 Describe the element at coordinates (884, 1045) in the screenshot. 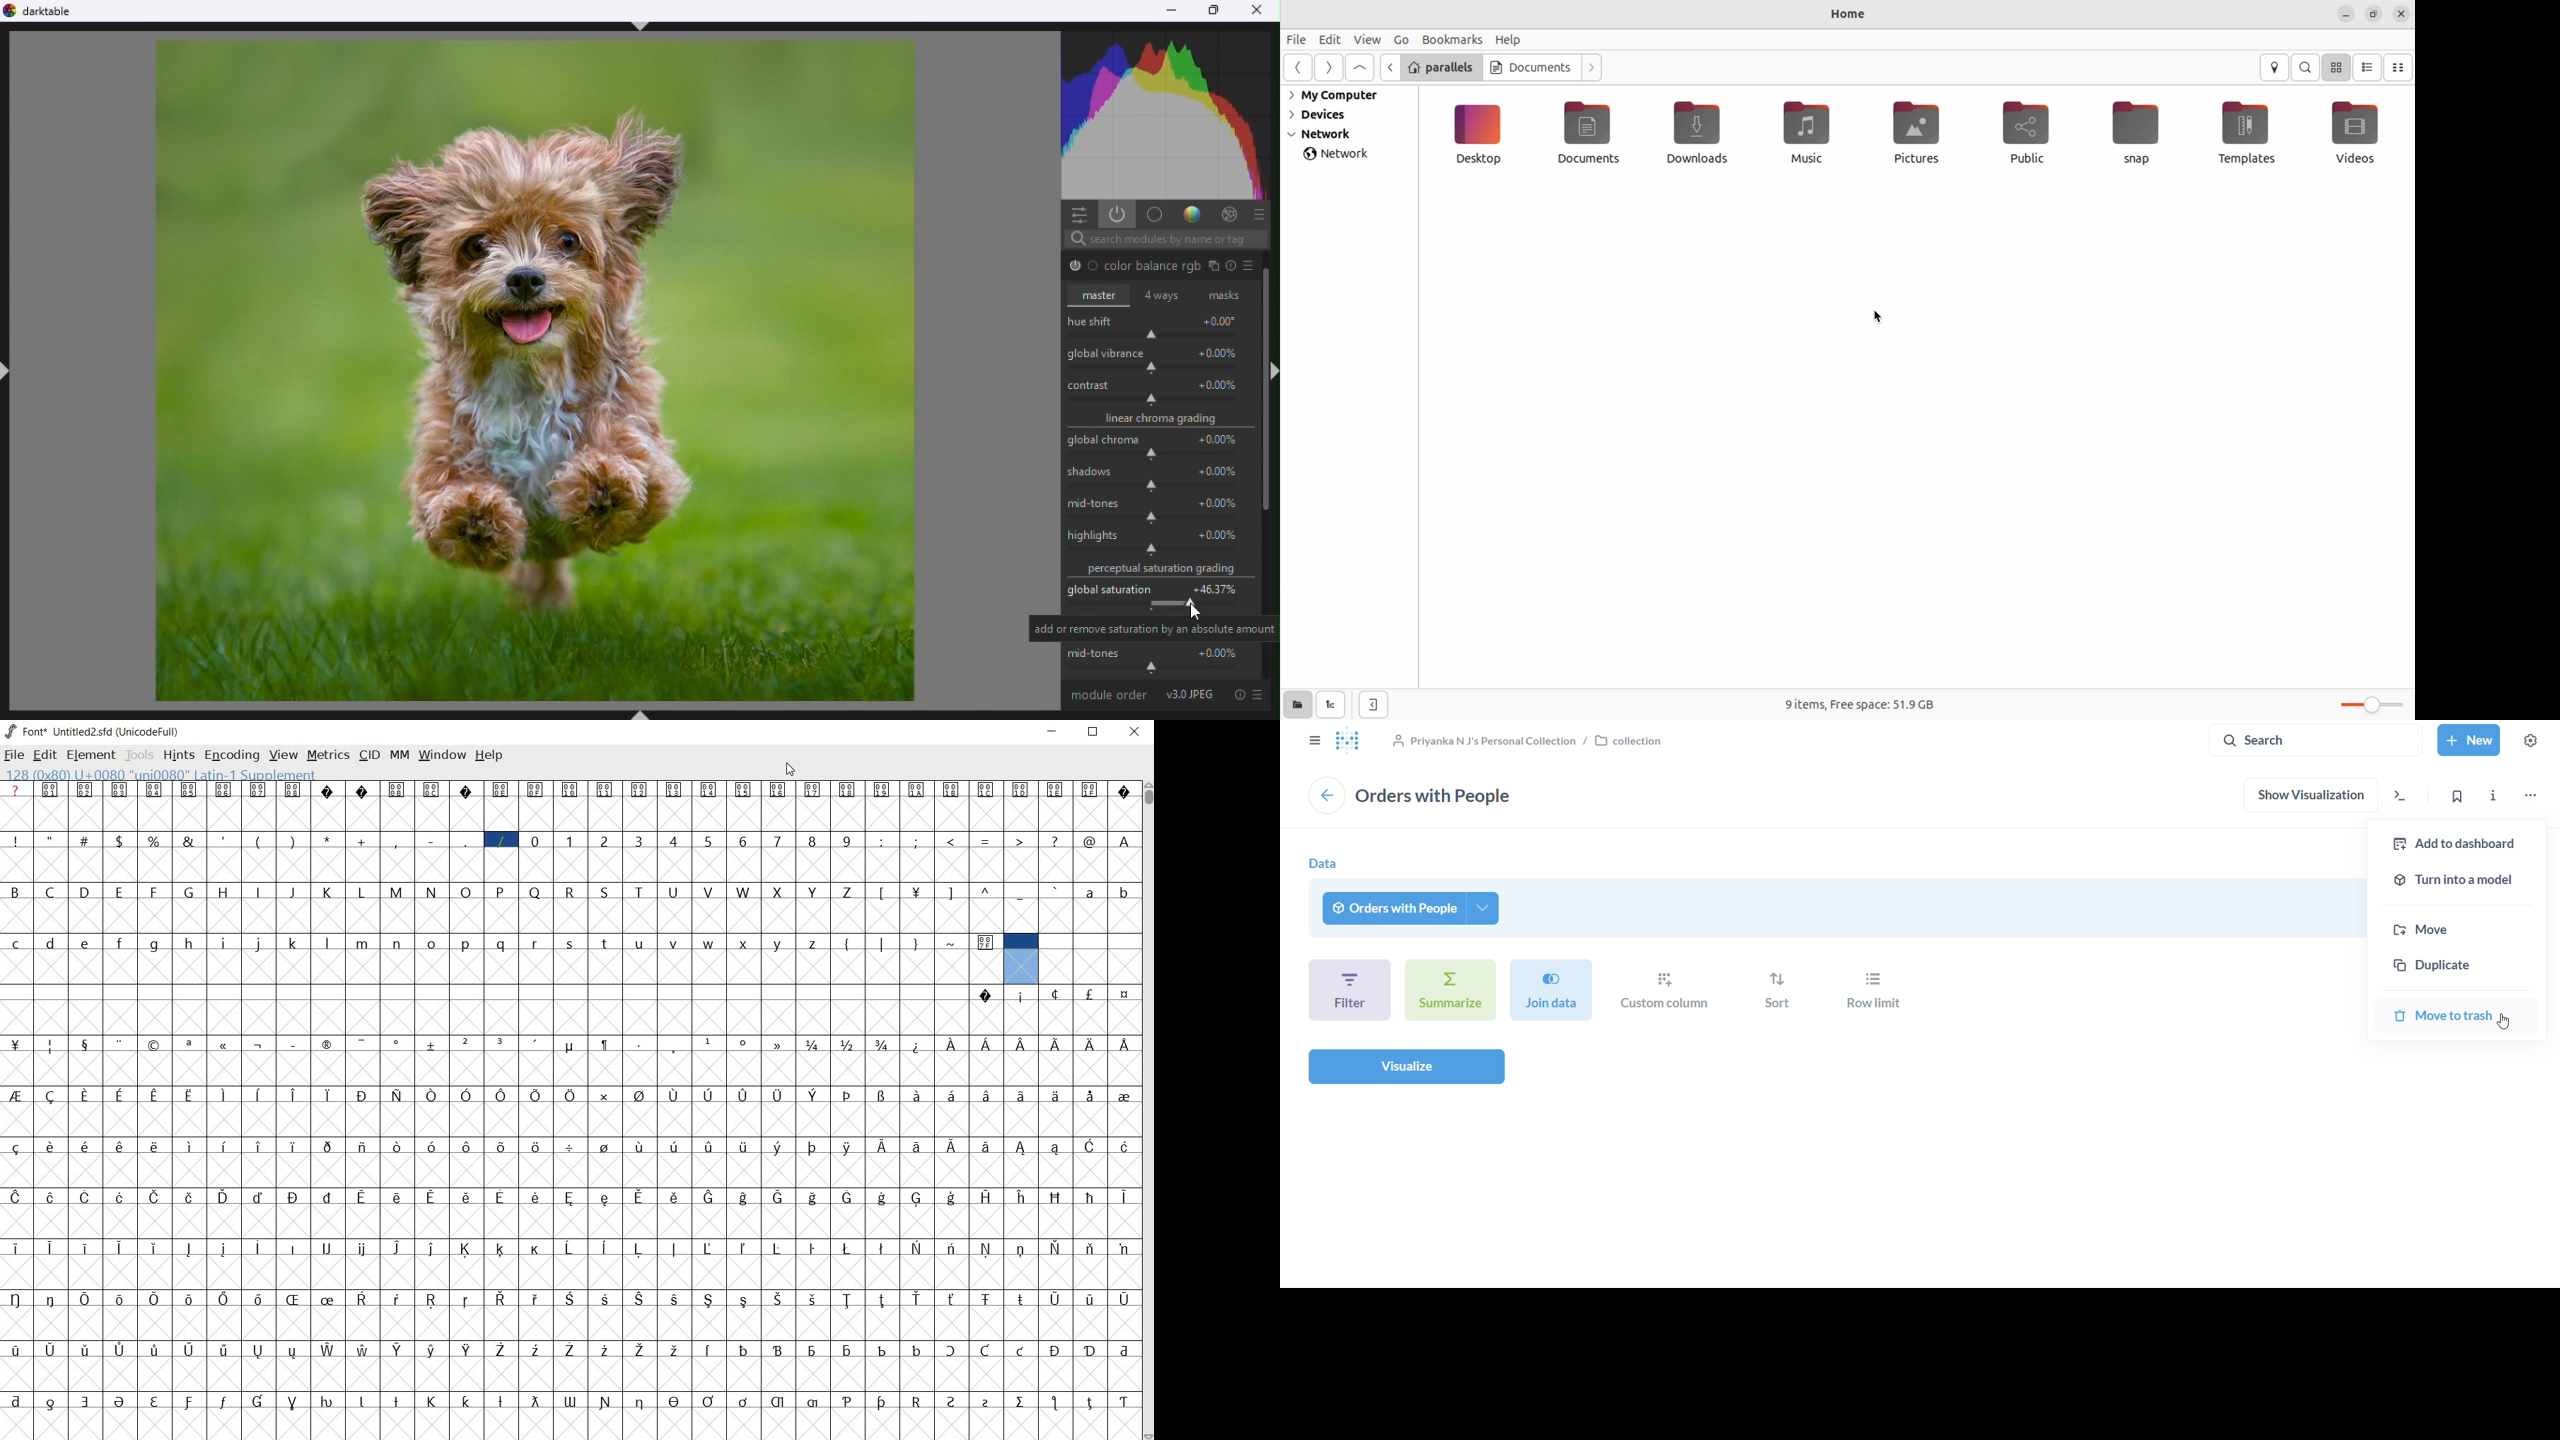

I see `Symbol` at that location.